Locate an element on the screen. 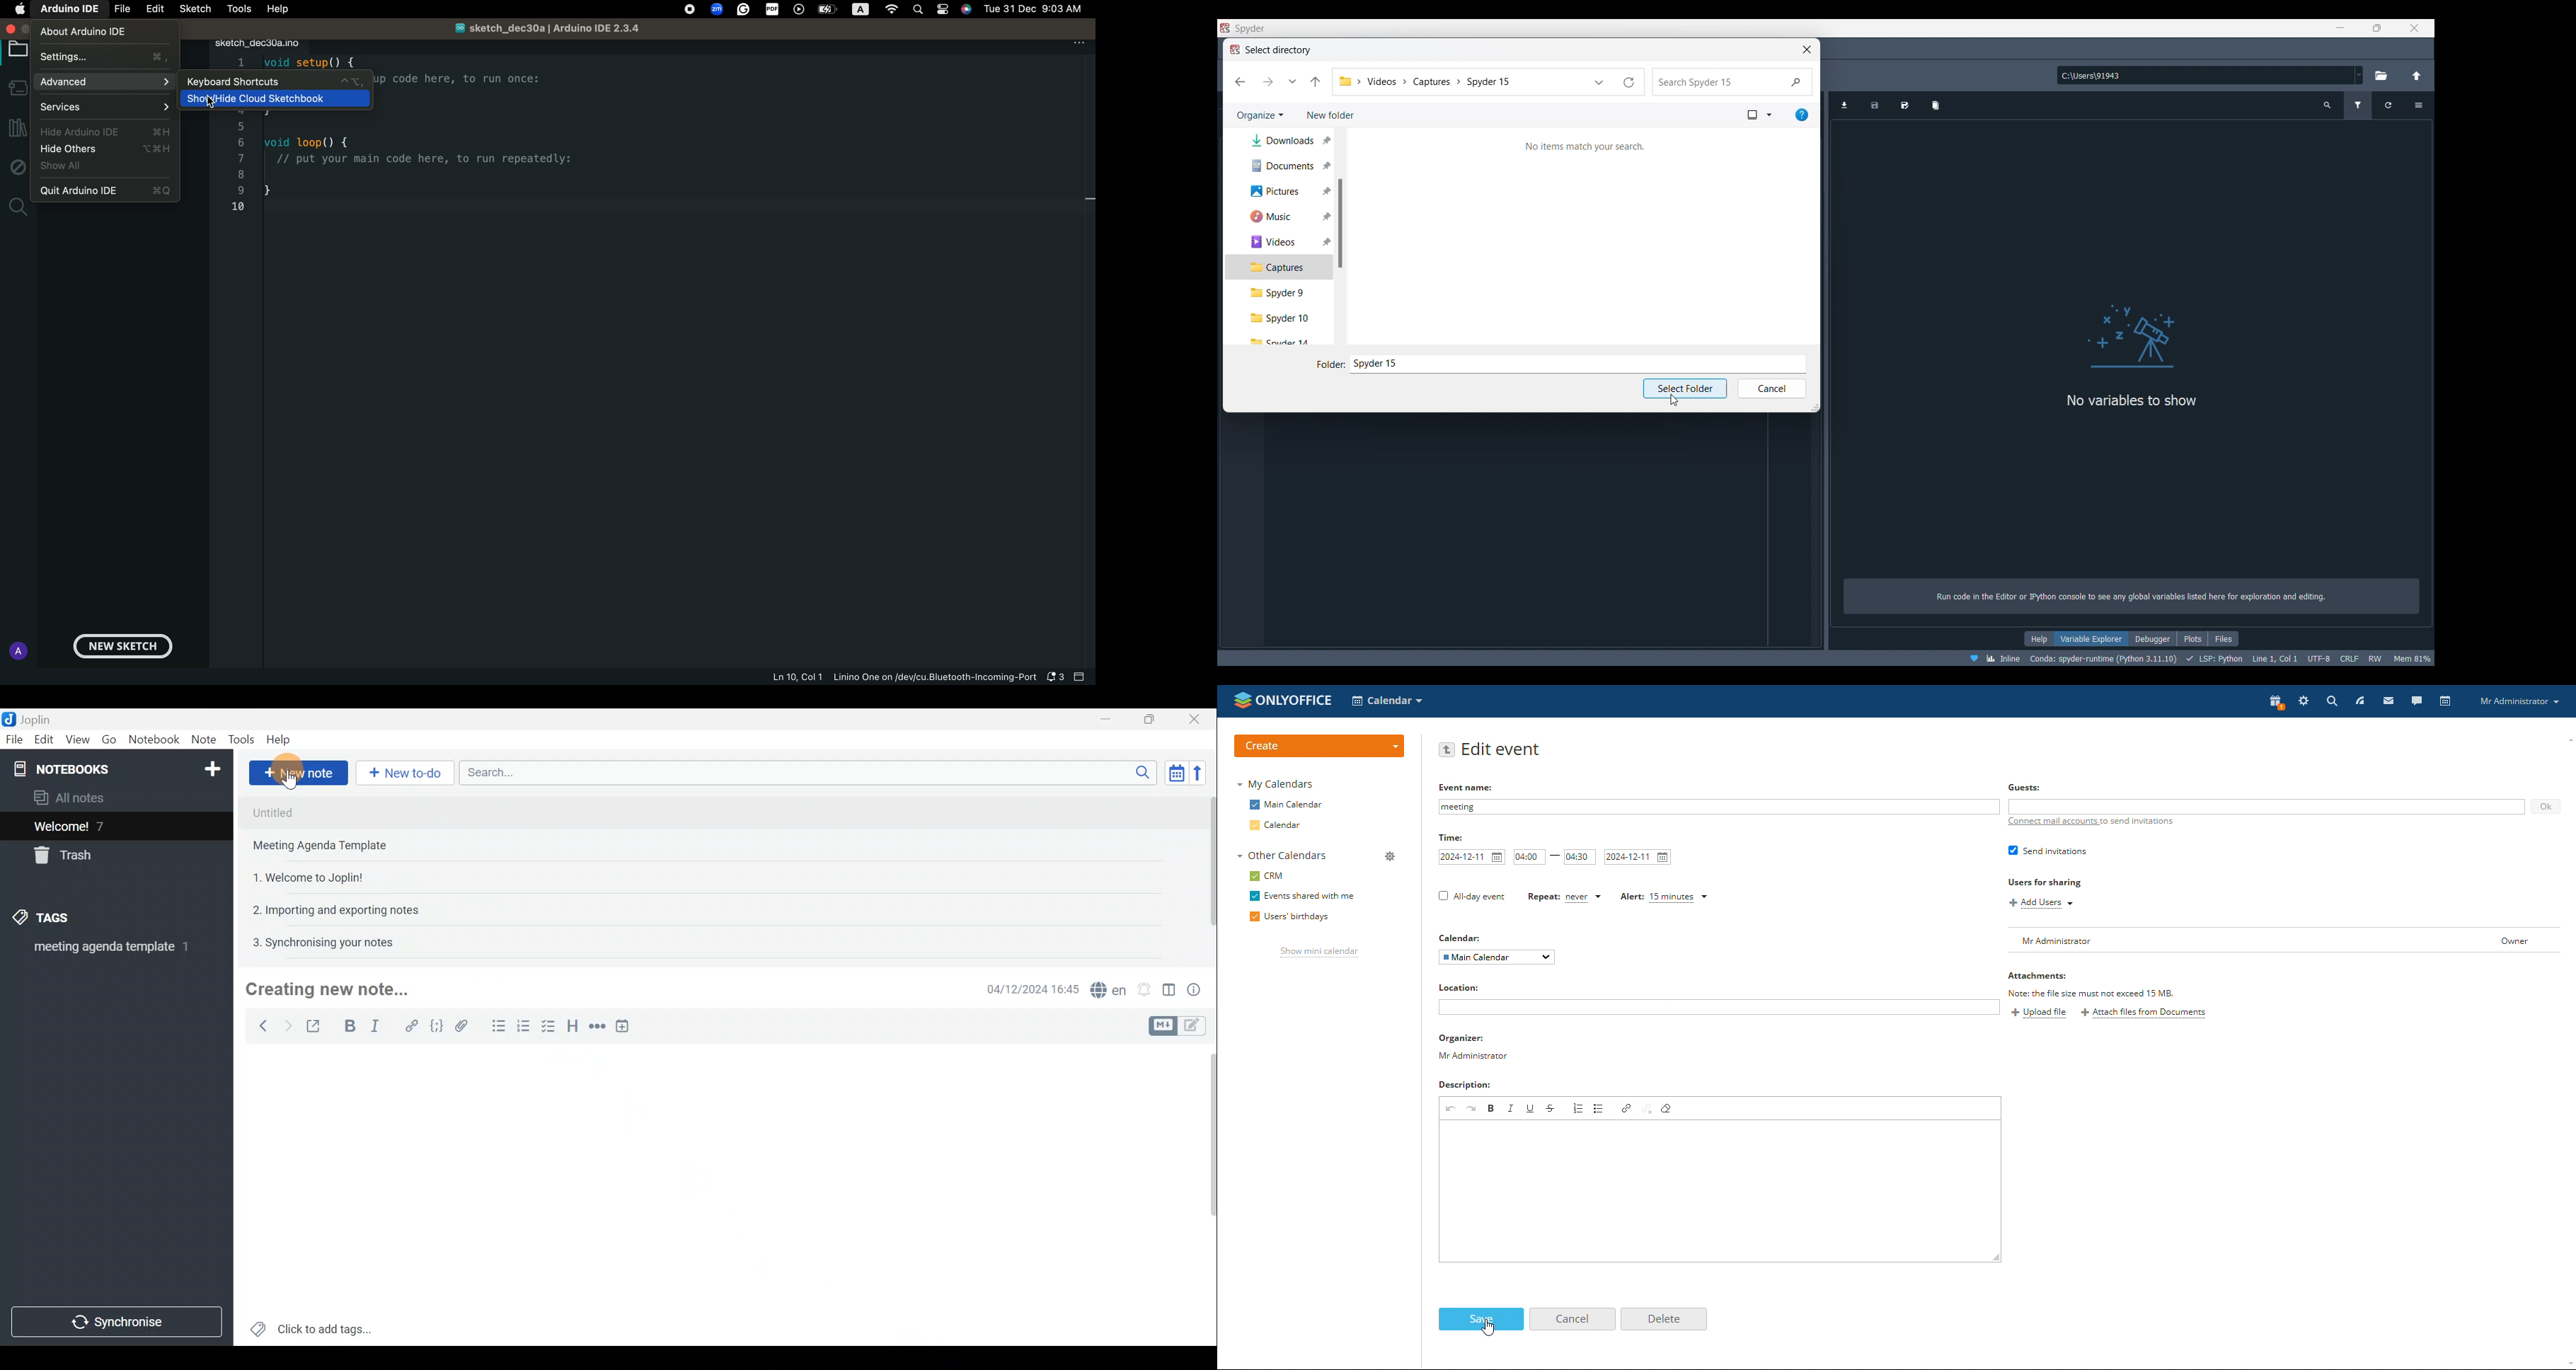 The image size is (2576, 1372). select application is located at coordinates (1388, 701).